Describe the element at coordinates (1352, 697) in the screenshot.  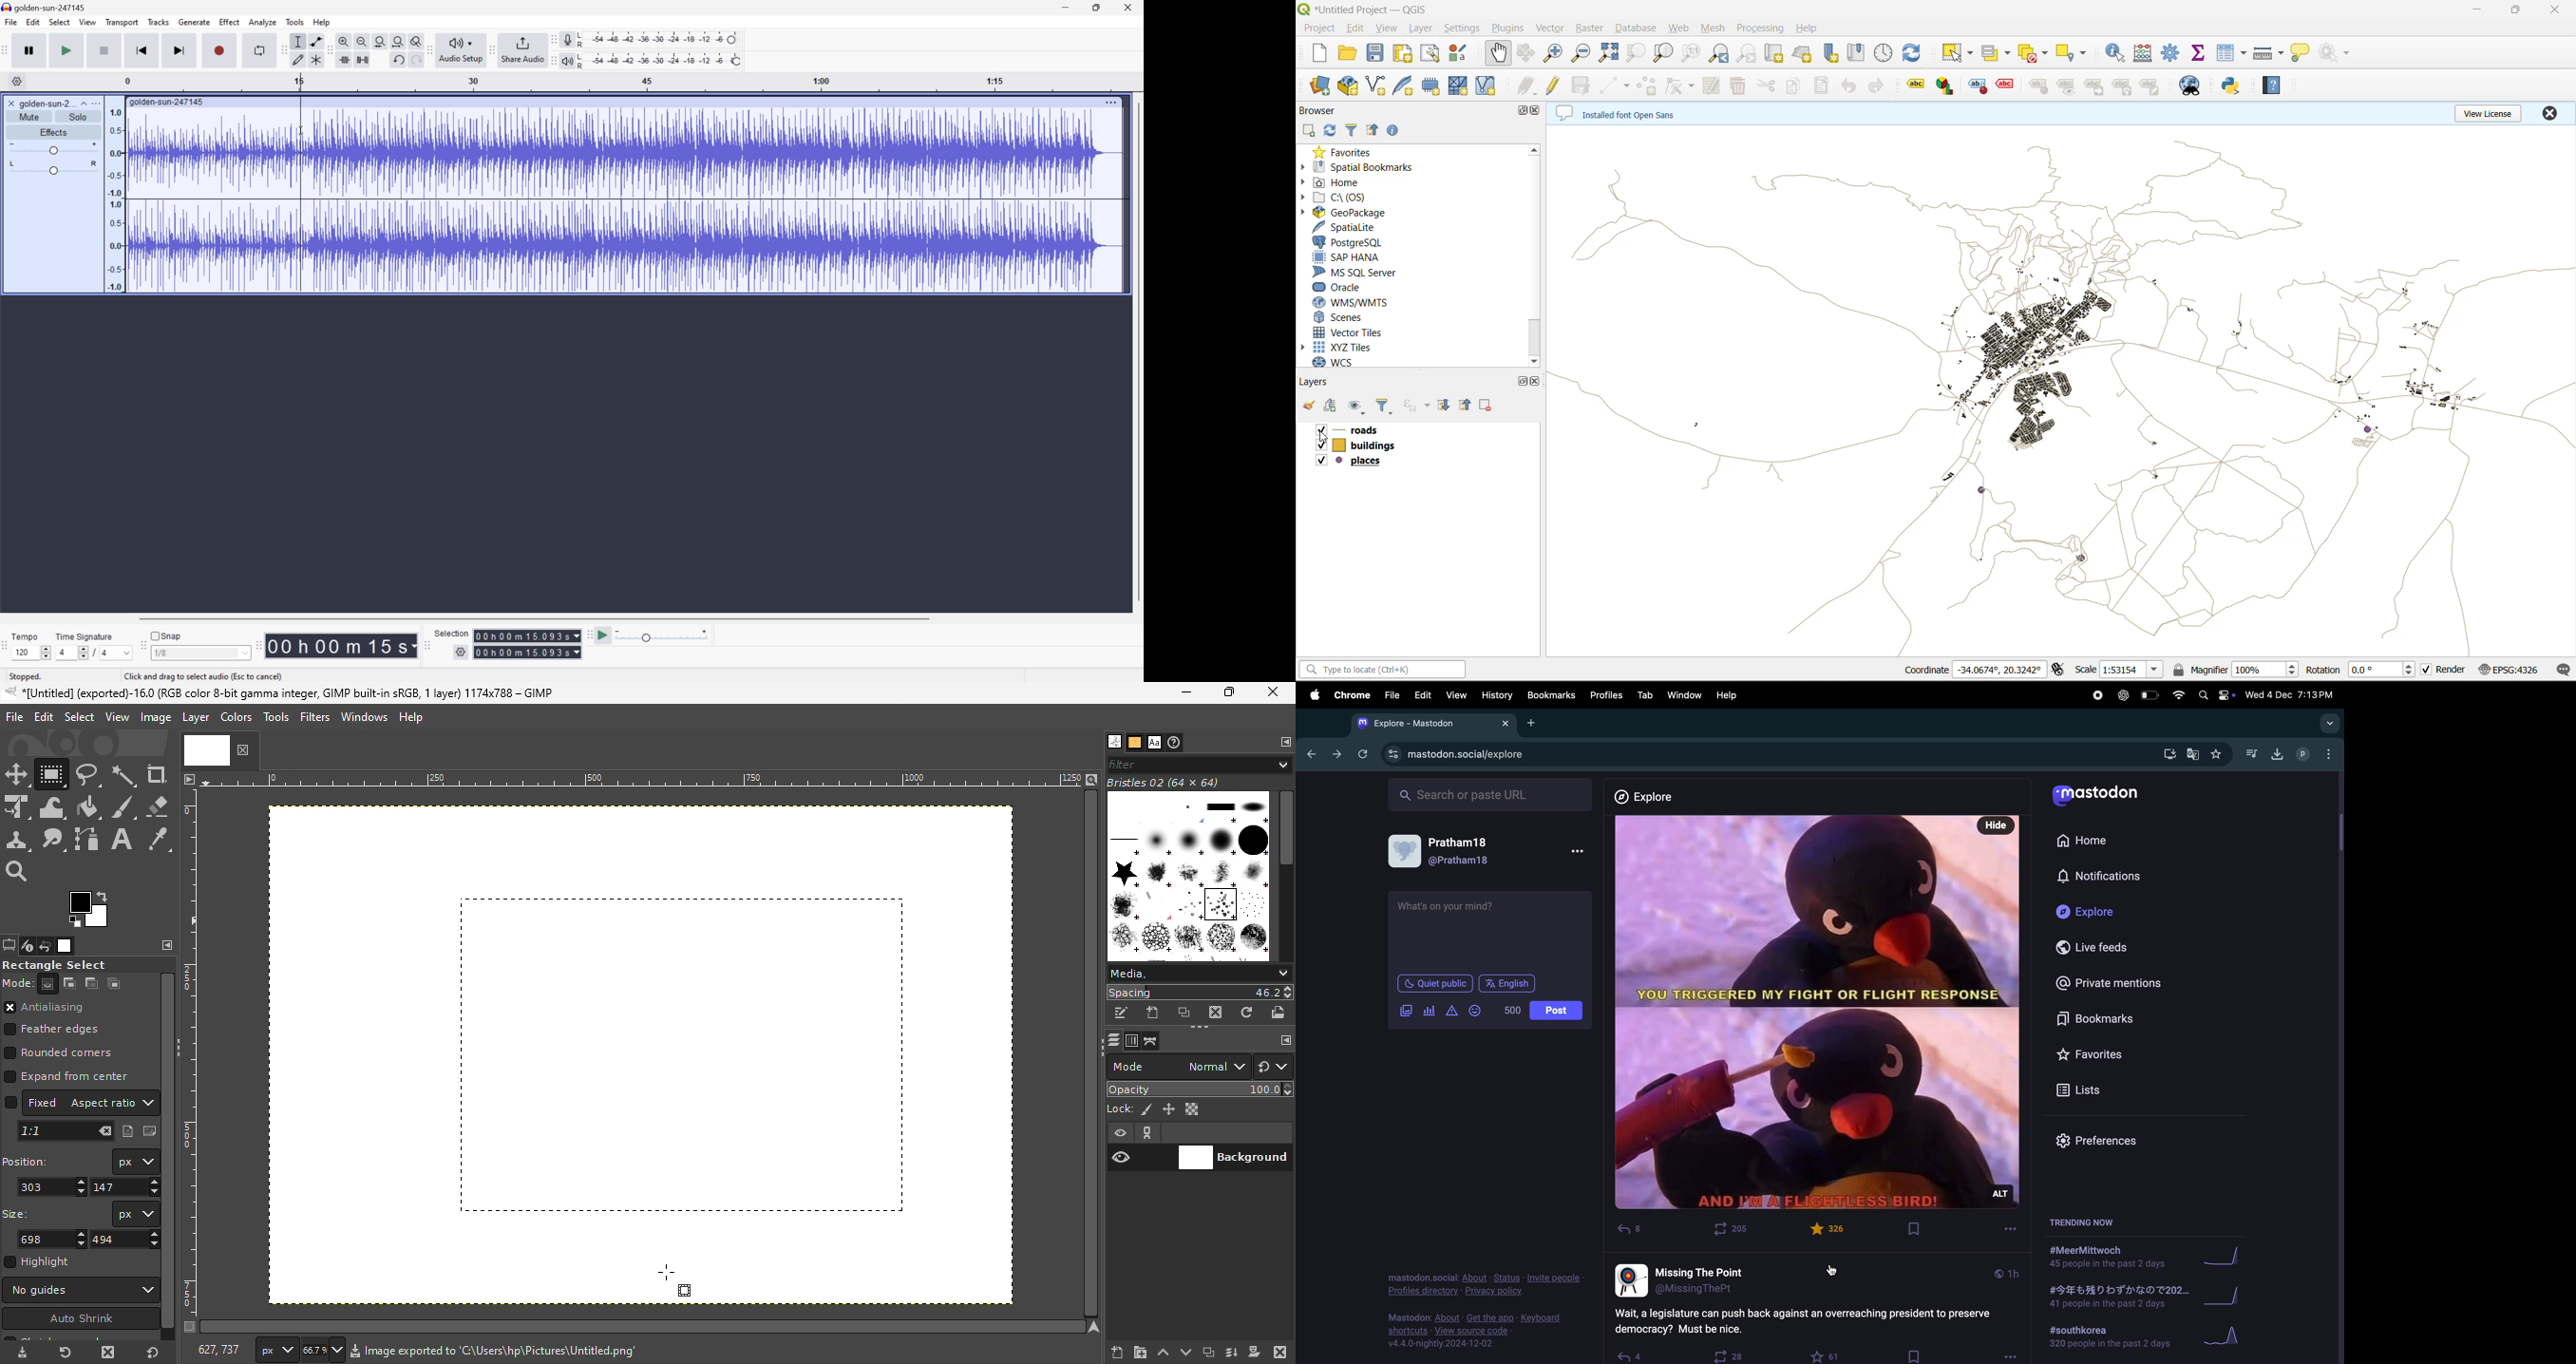
I see `chrome` at that location.